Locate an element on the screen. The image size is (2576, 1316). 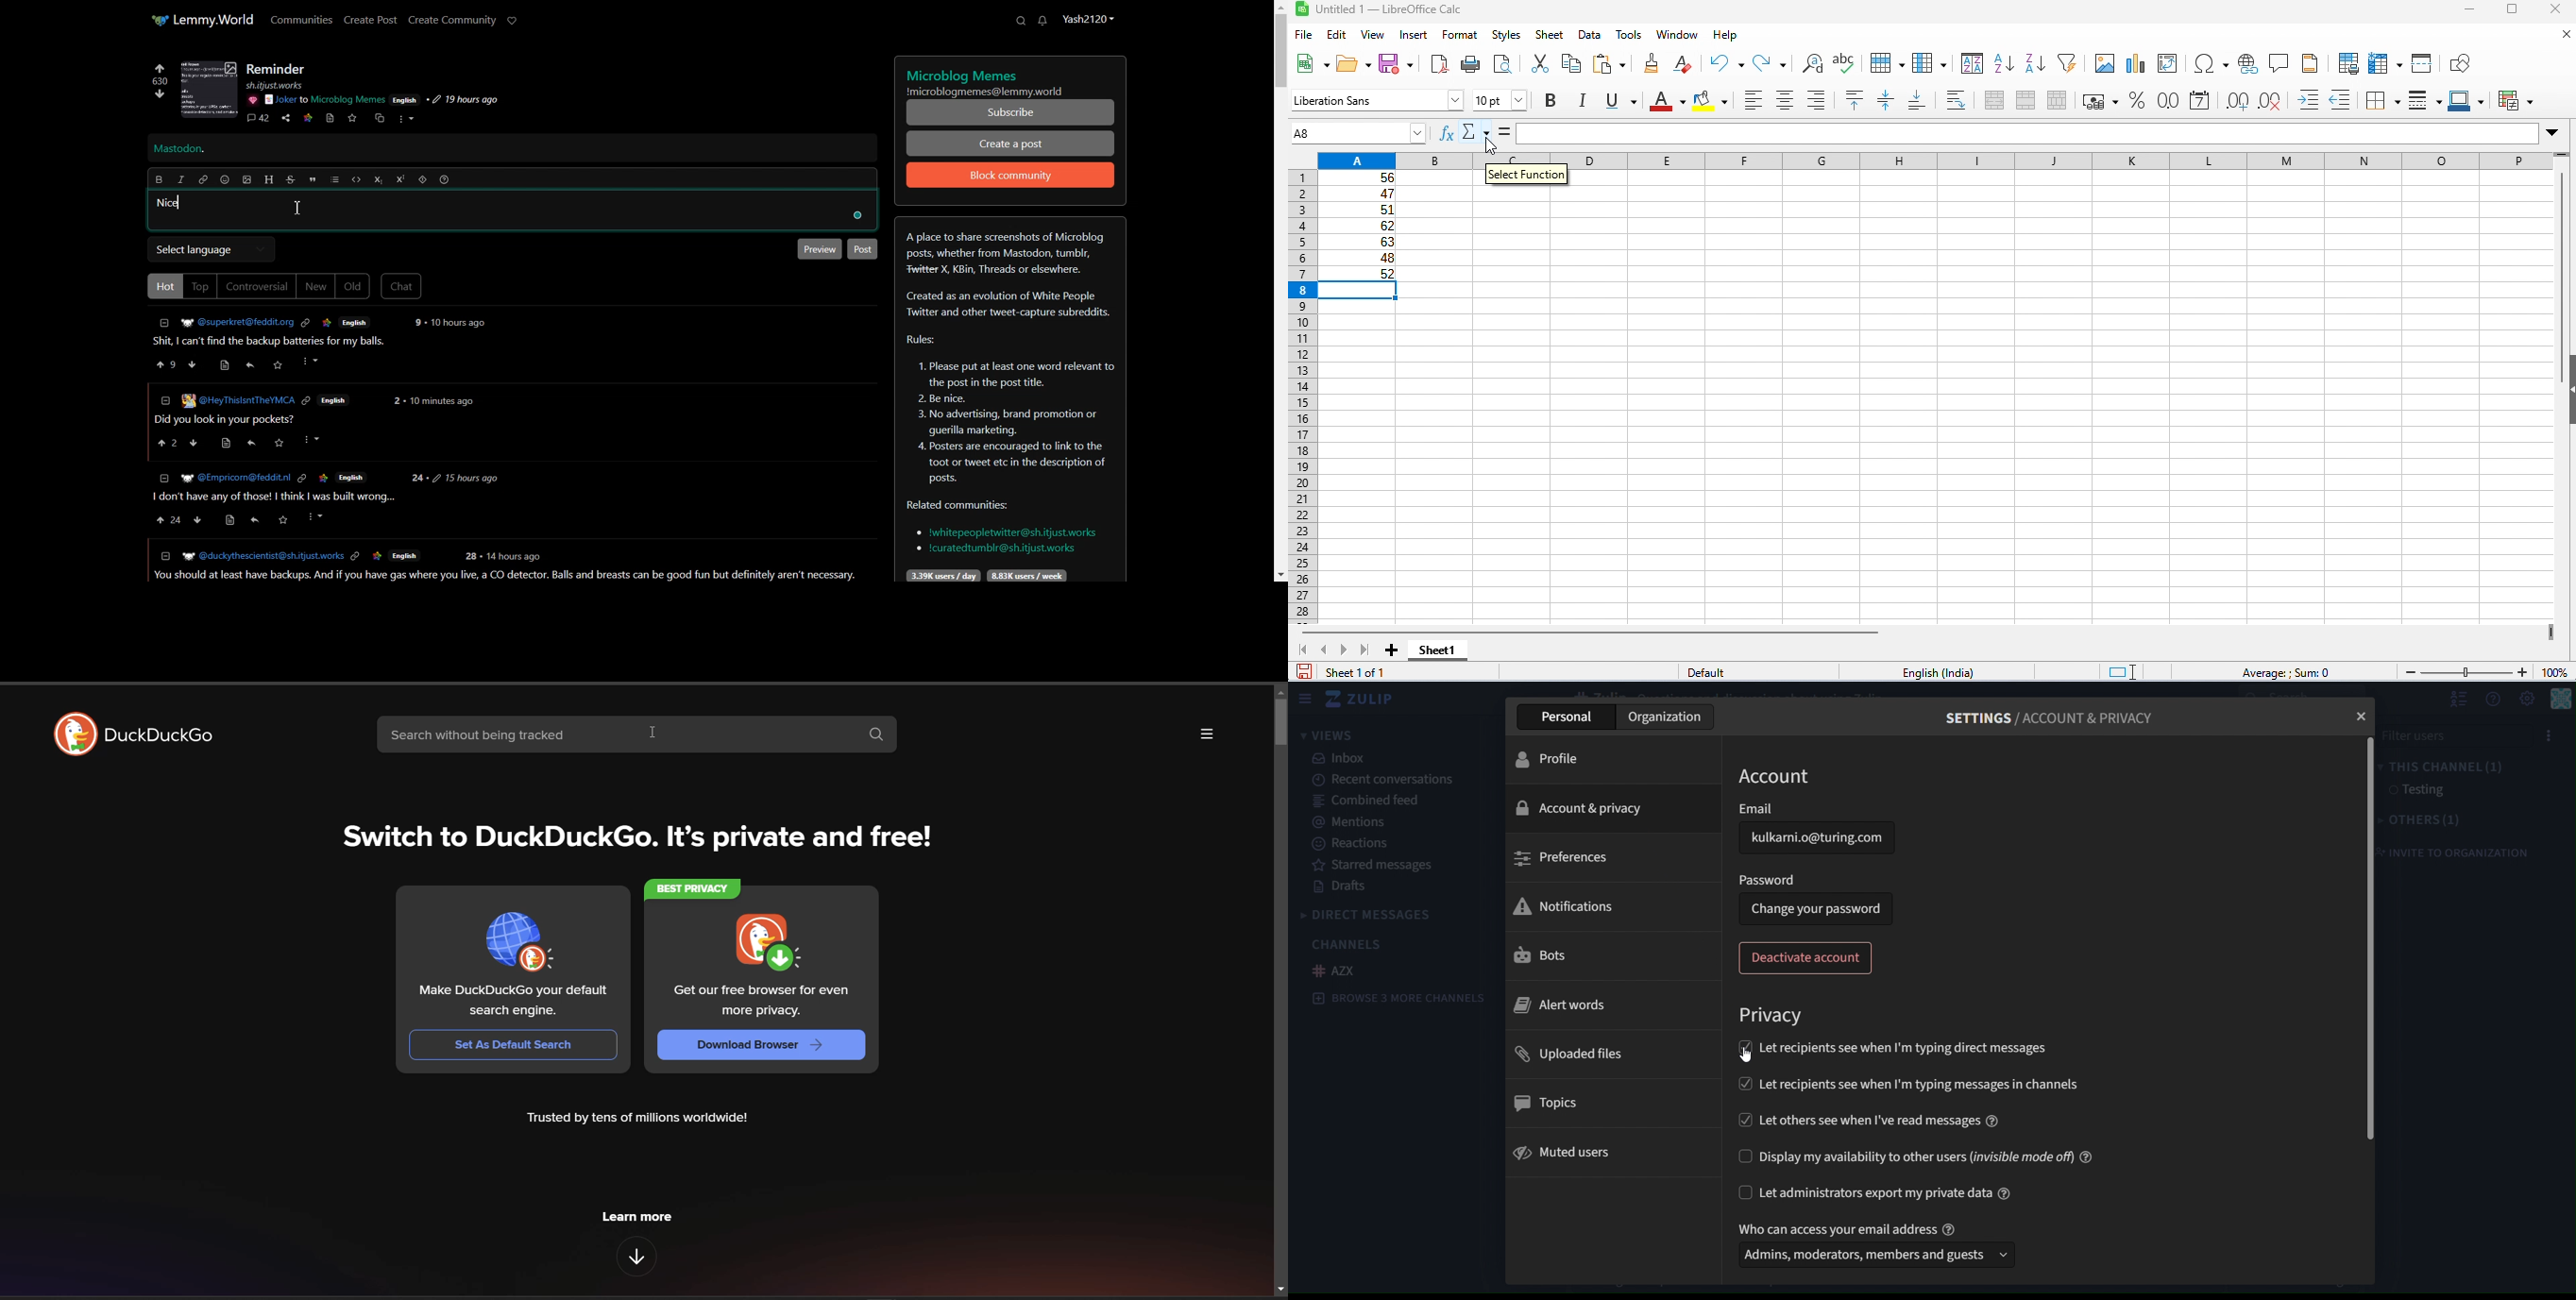
who can access your email address is located at coordinates (1870, 1229).